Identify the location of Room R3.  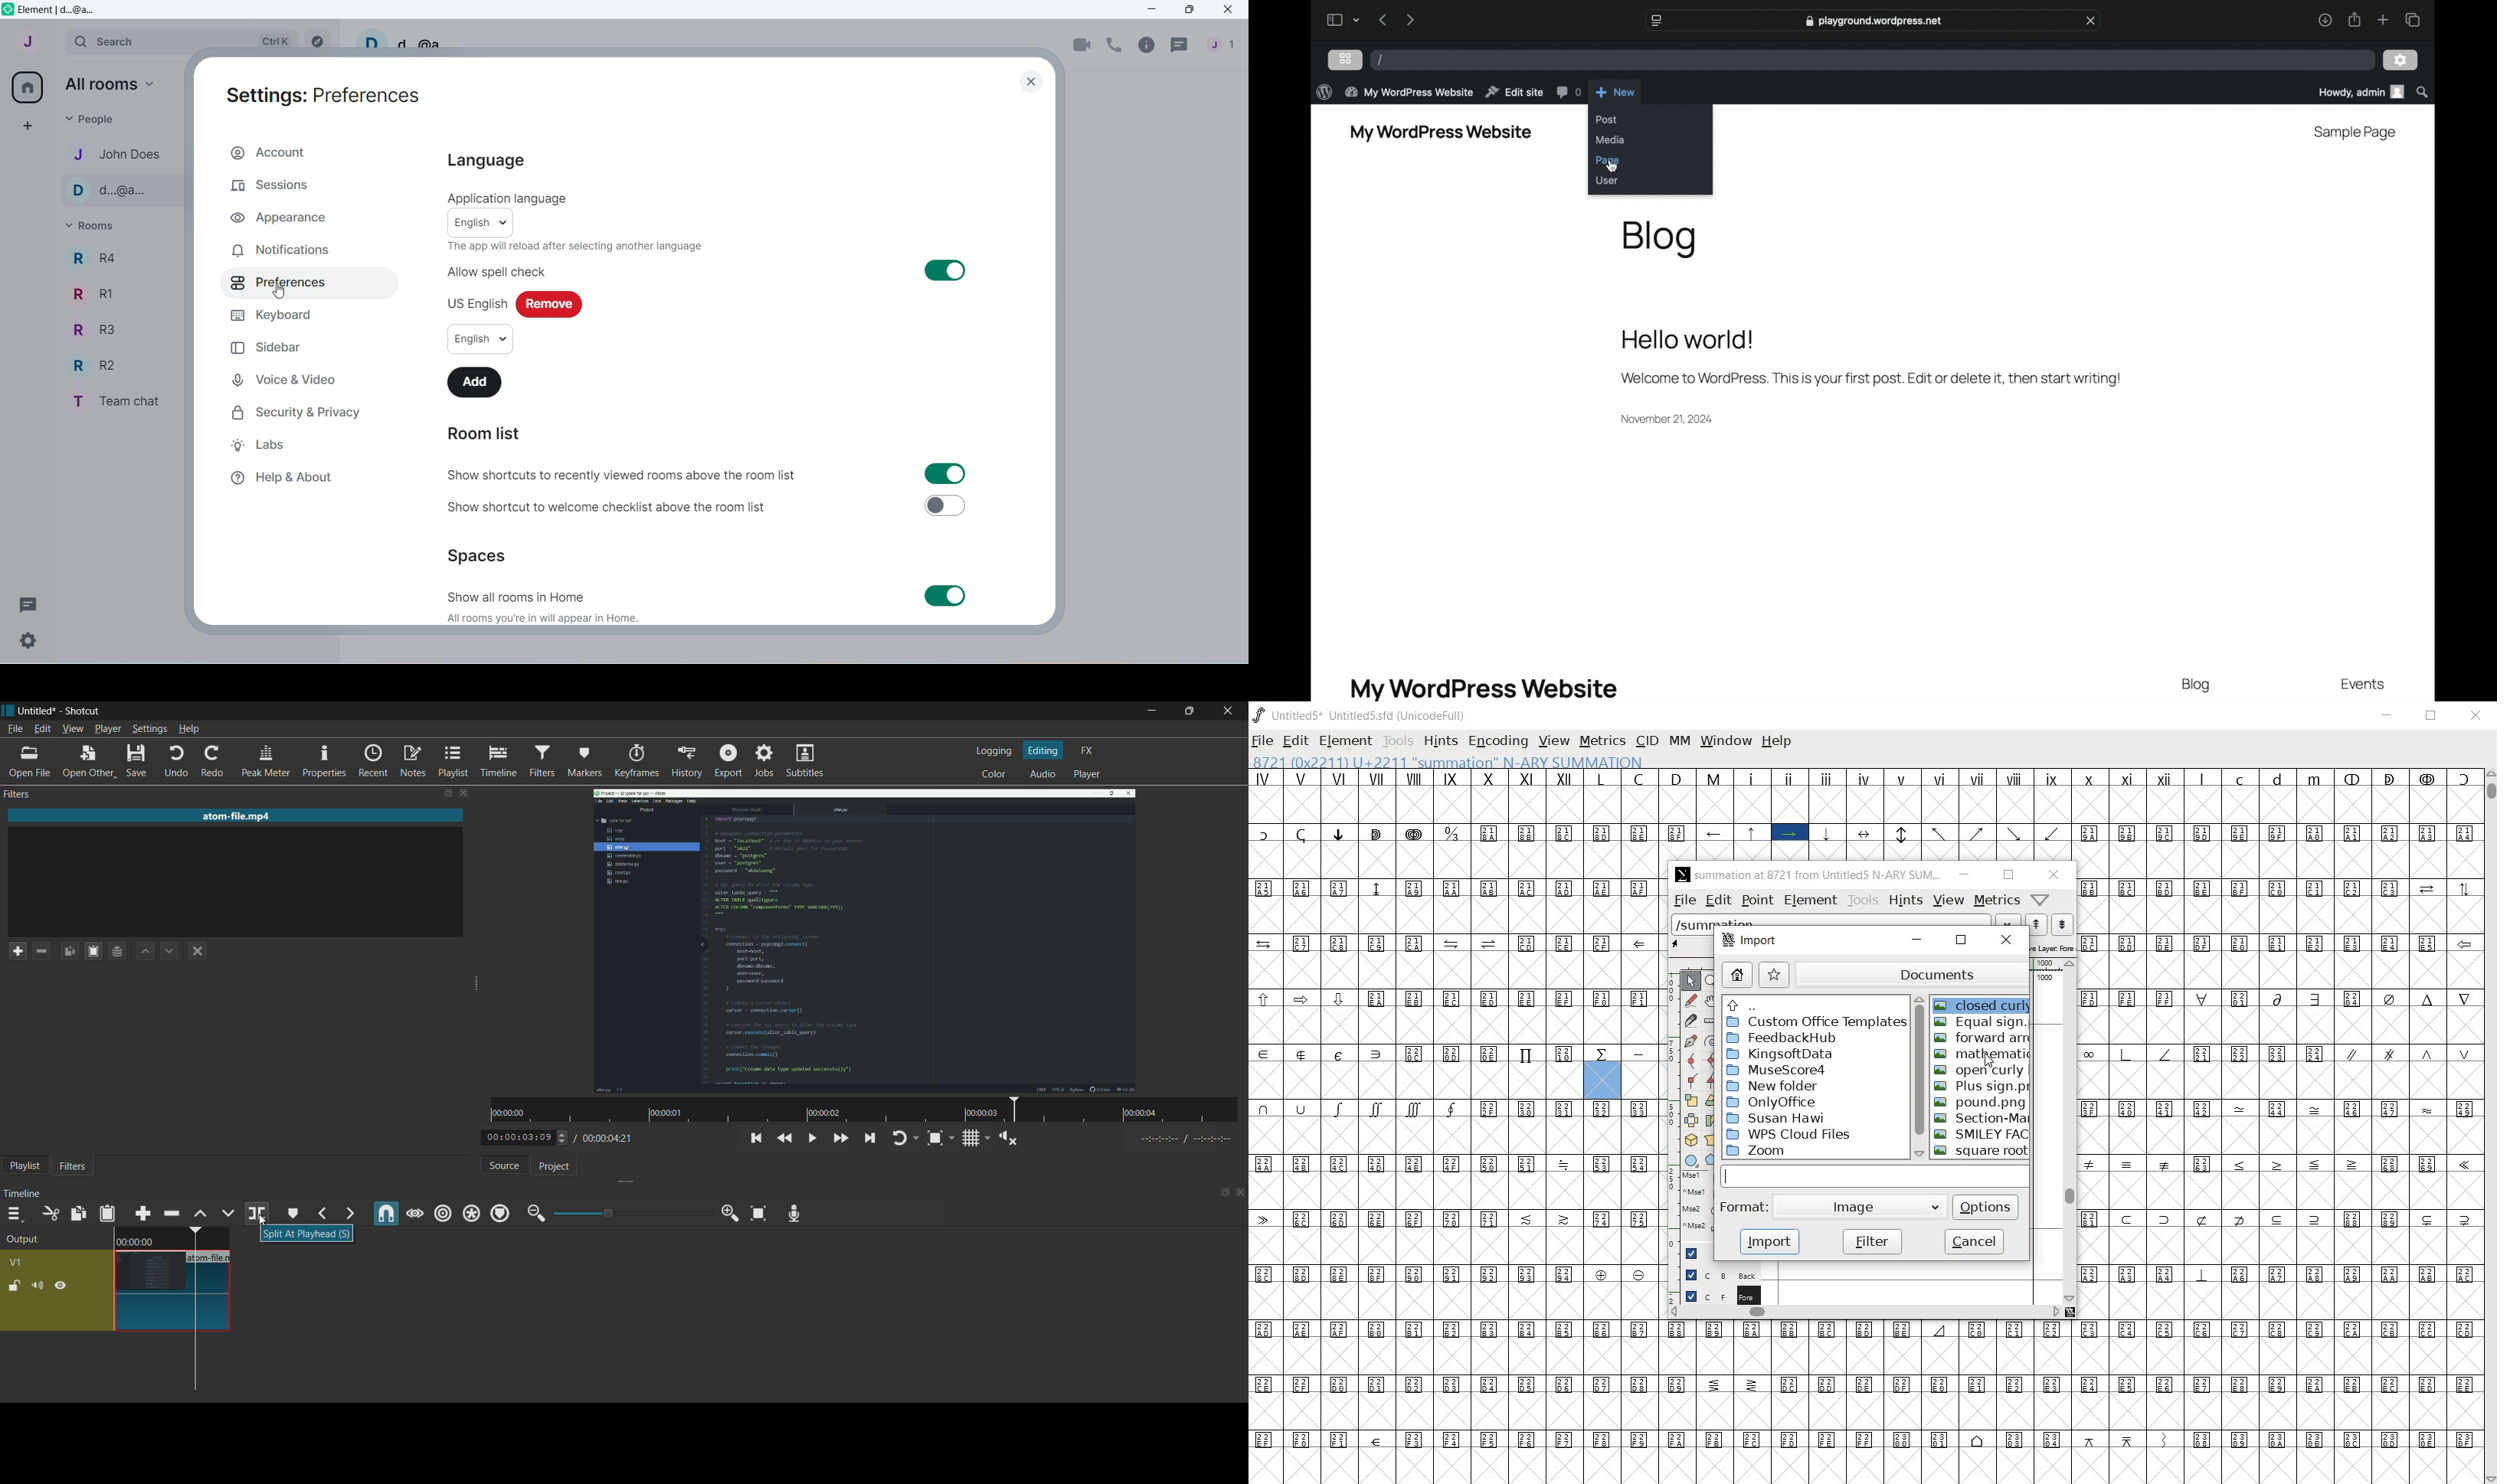
(90, 329).